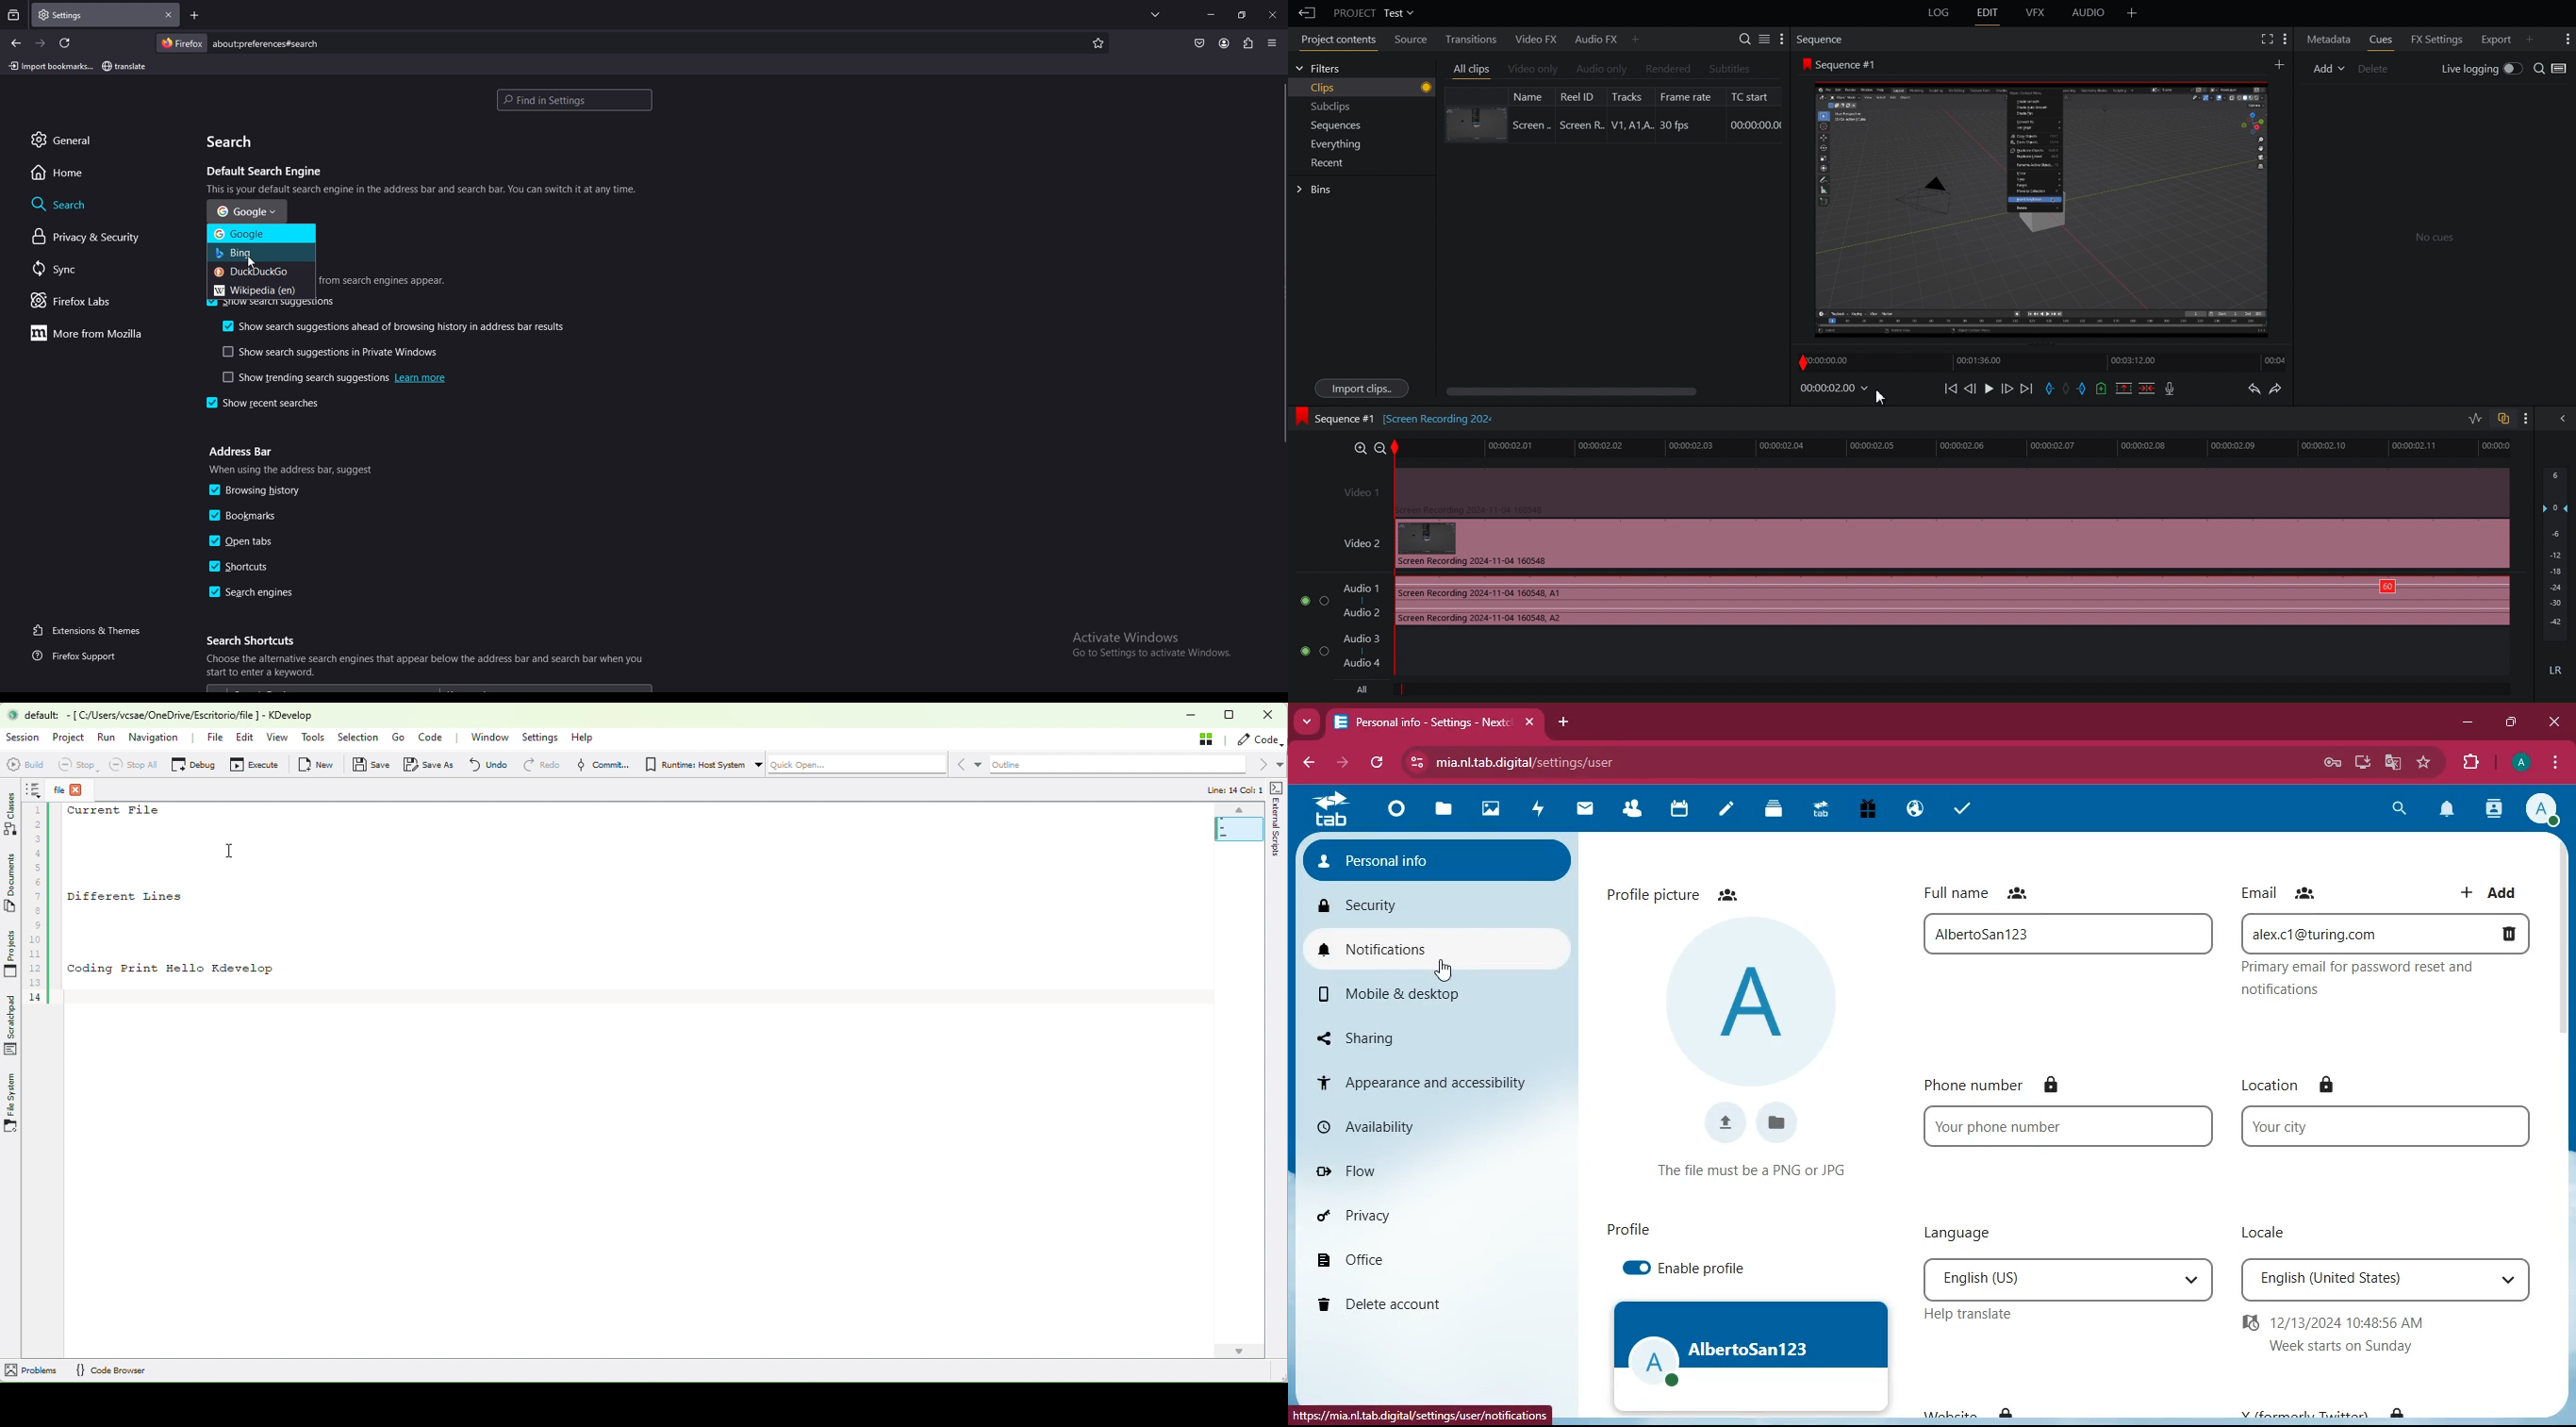 The image size is (2576, 1428). Describe the element at coordinates (1444, 970) in the screenshot. I see `cursor` at that location.